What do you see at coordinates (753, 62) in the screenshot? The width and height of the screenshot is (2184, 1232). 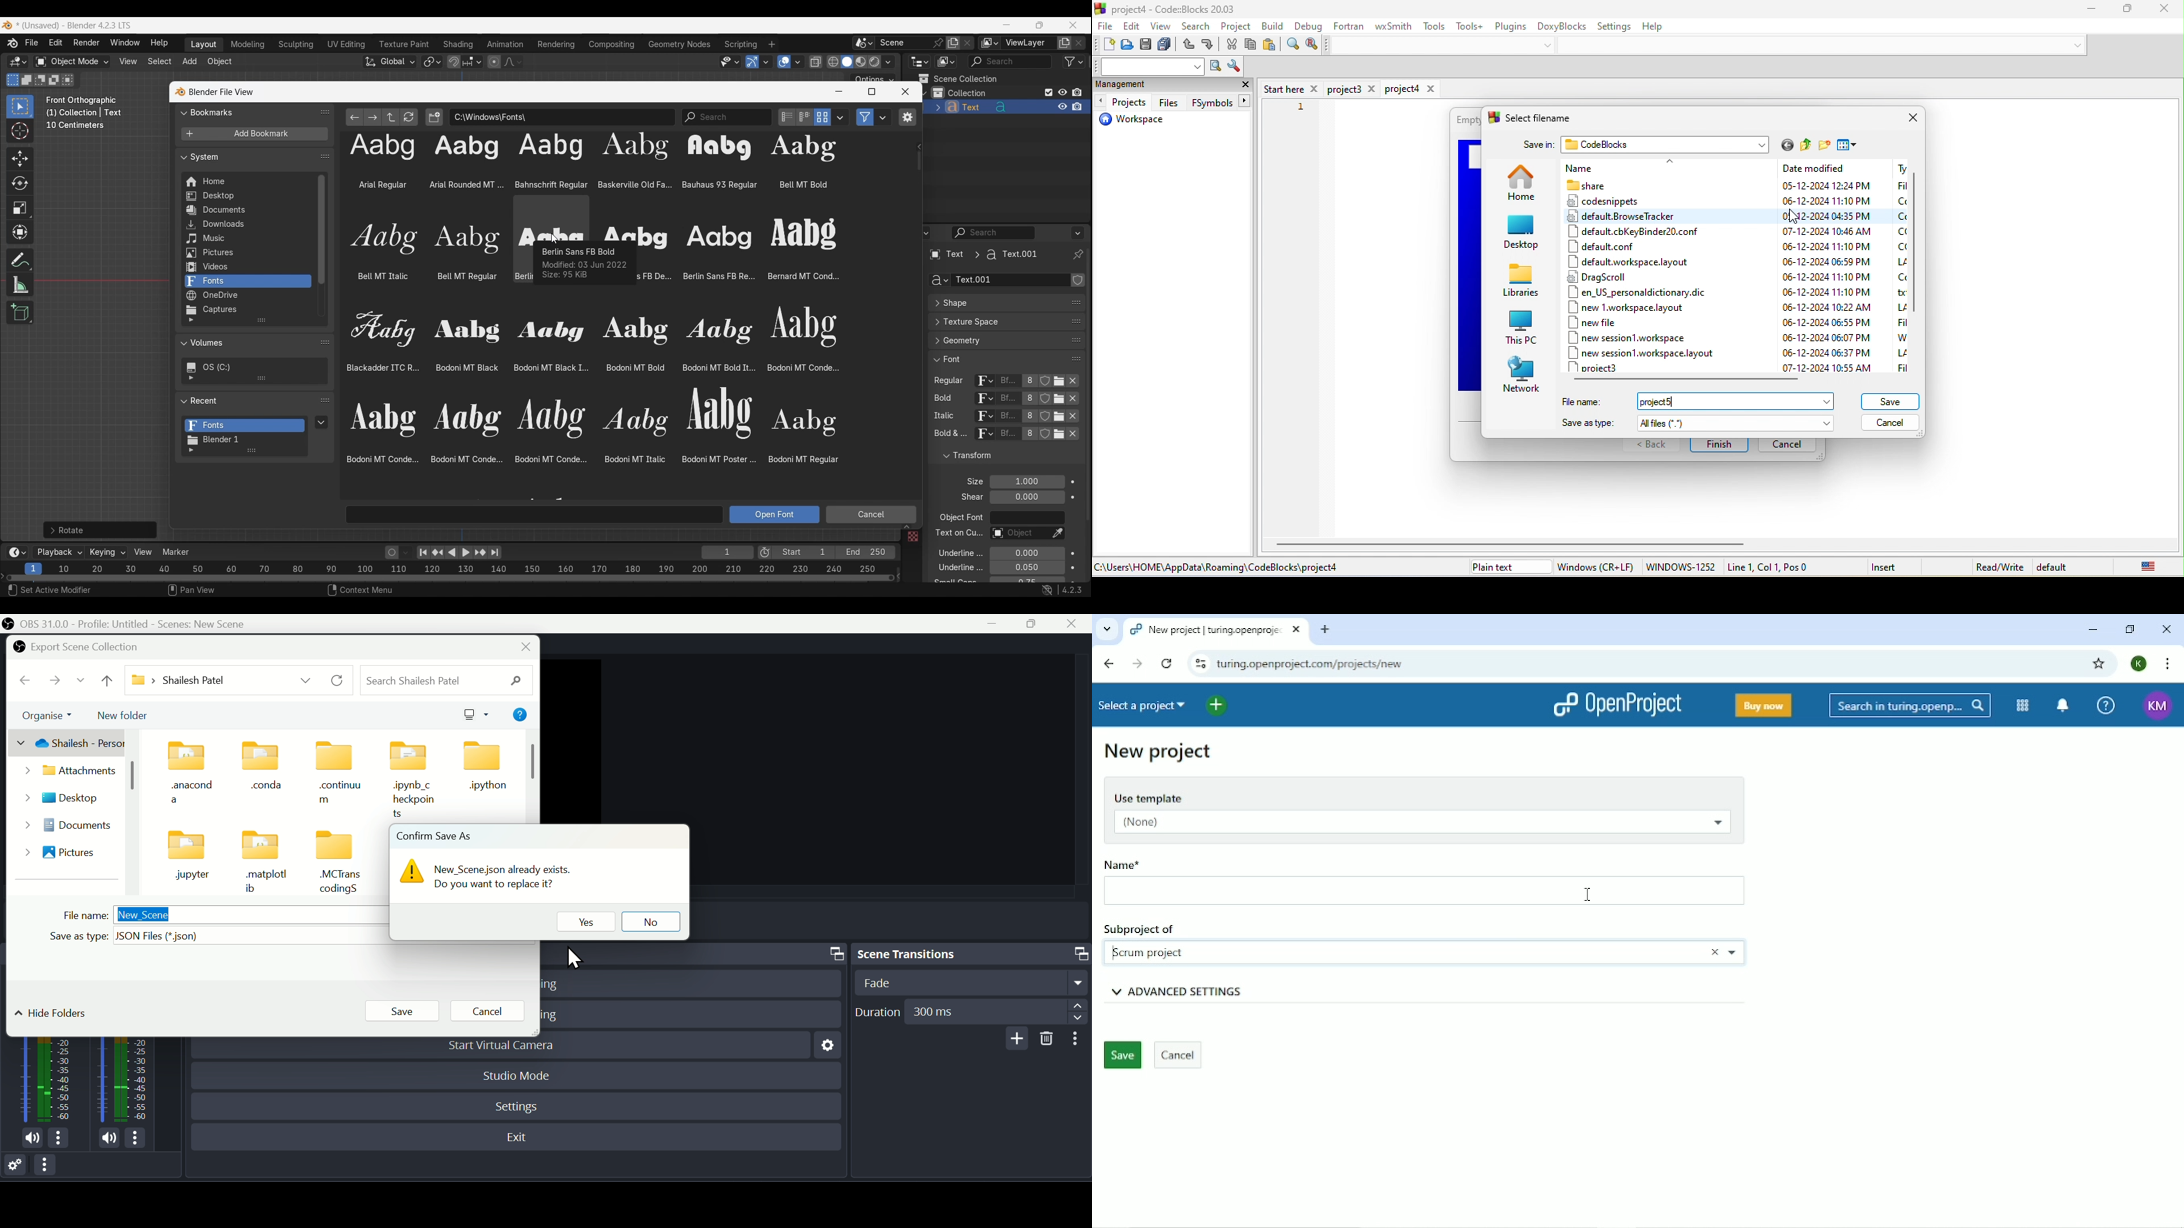 I see `Show gizmo` at bounding box center [753, 62].